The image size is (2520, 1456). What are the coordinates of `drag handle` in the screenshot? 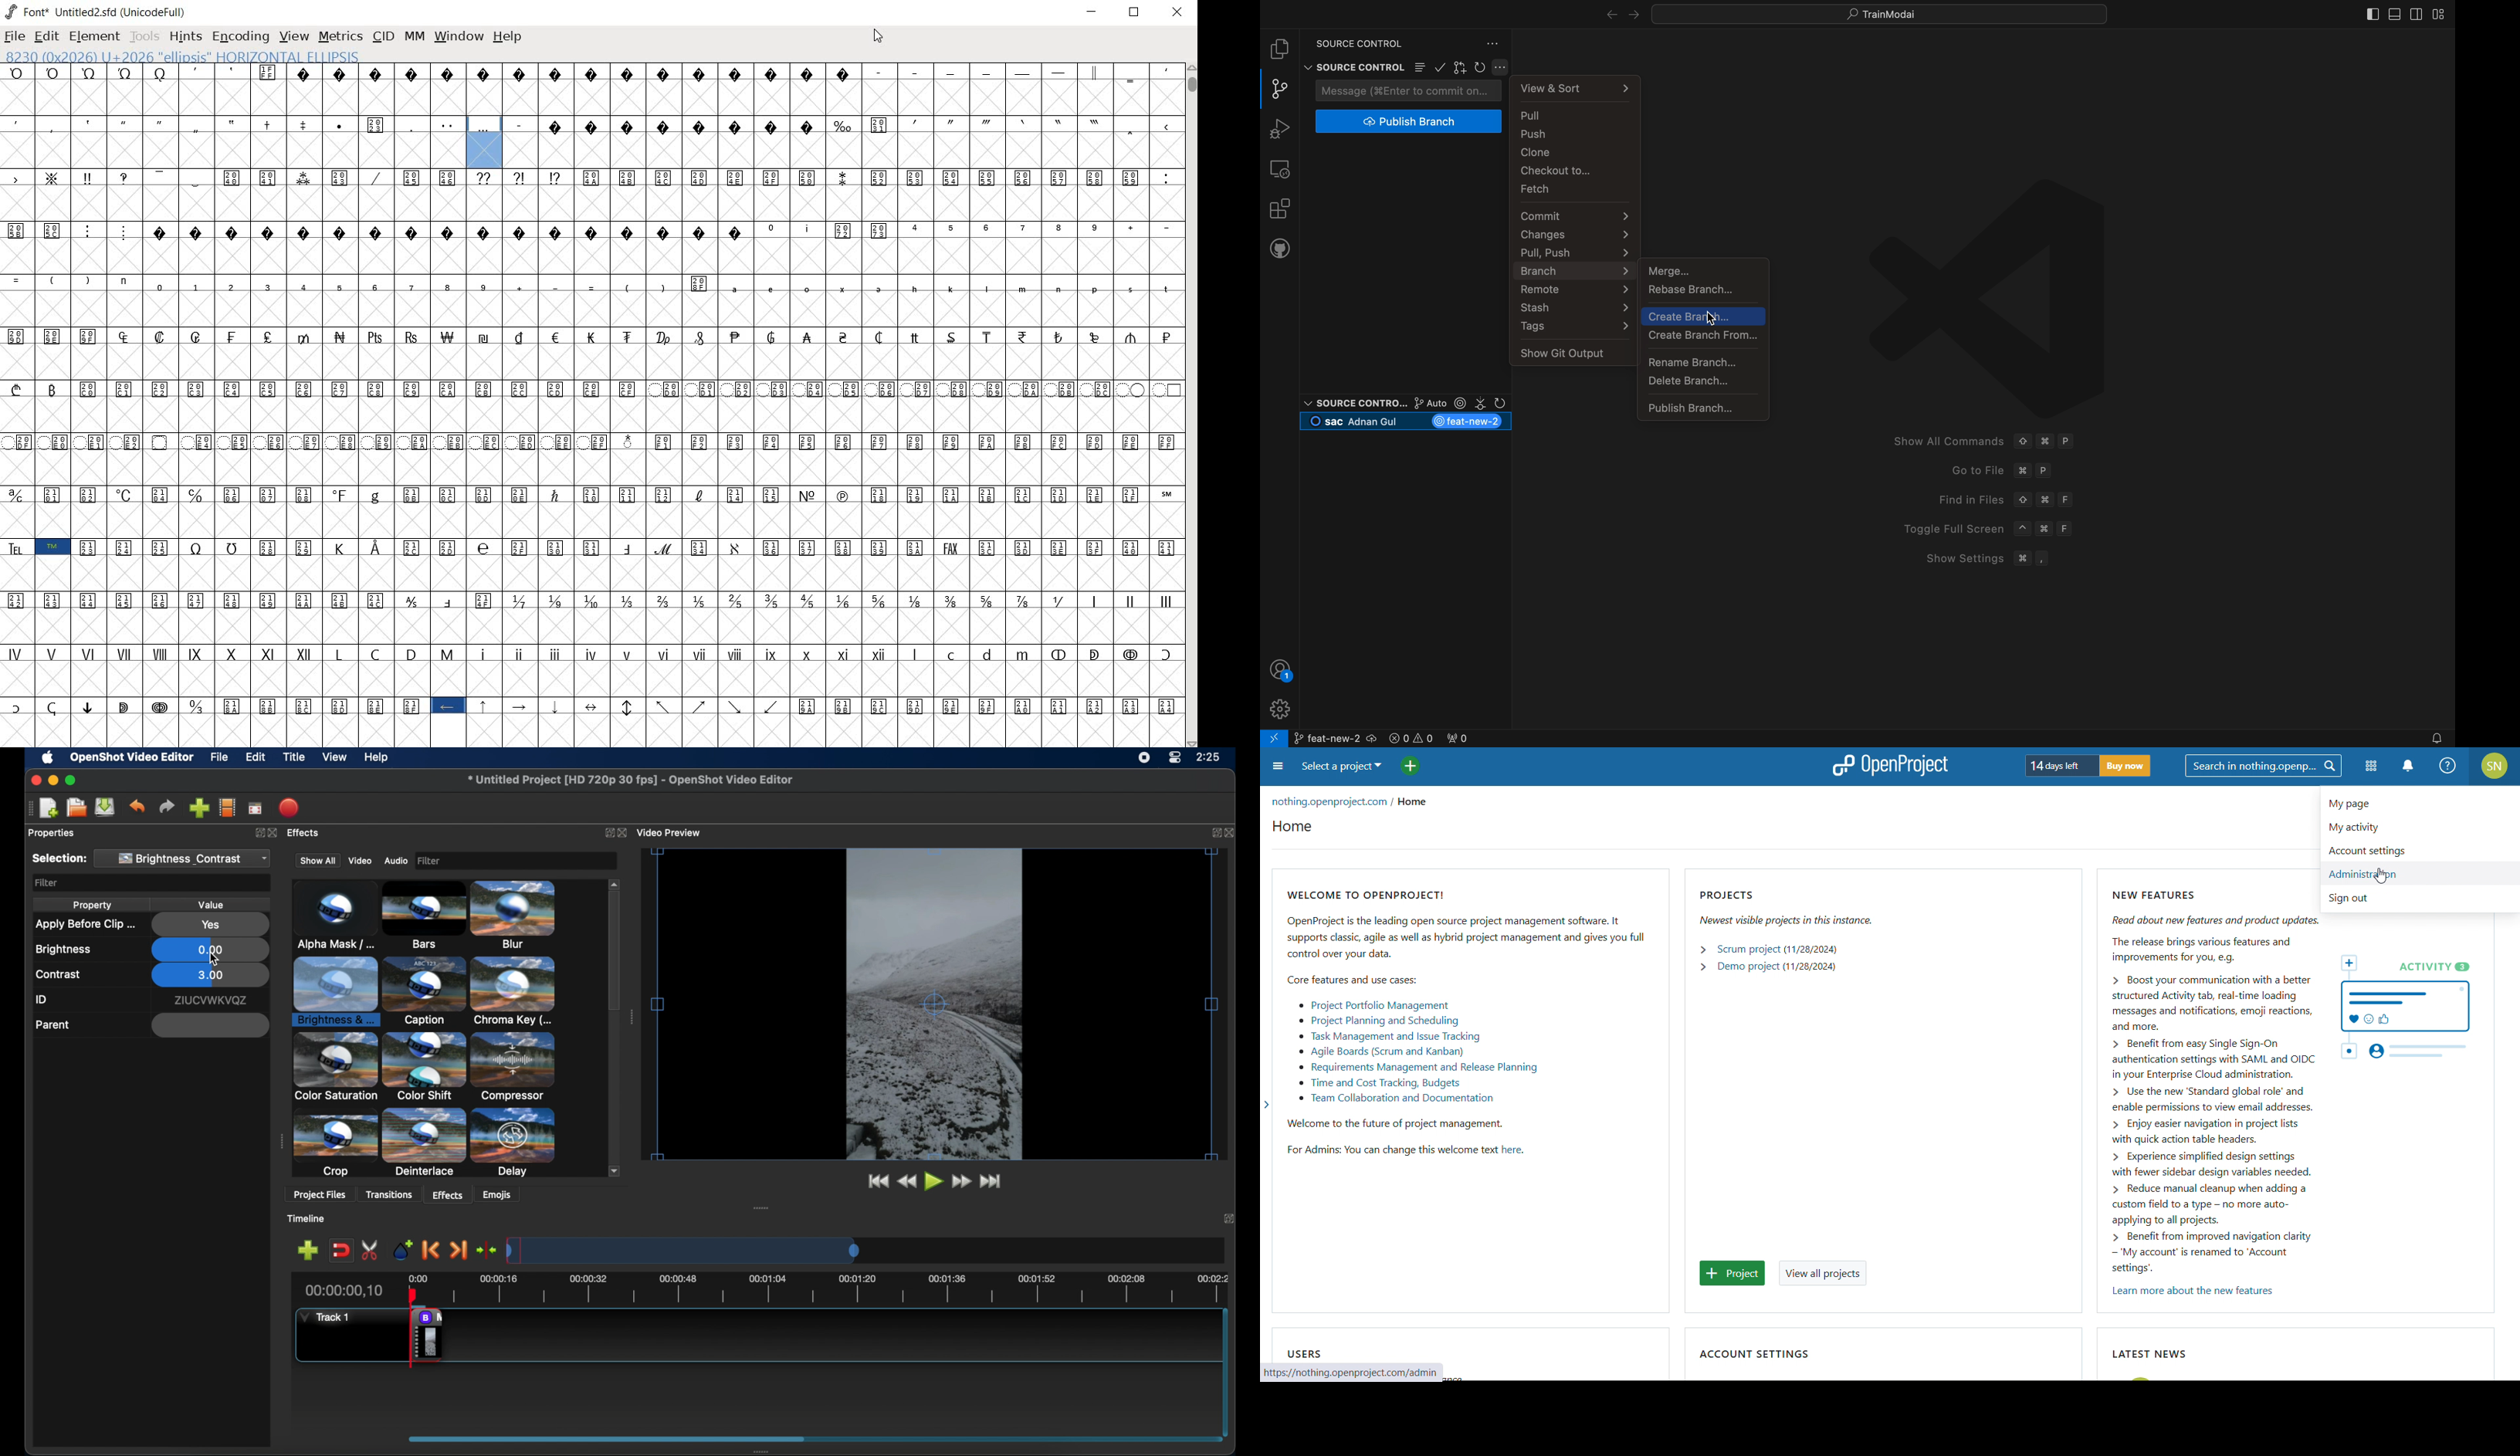 It's located at (280, 1142).